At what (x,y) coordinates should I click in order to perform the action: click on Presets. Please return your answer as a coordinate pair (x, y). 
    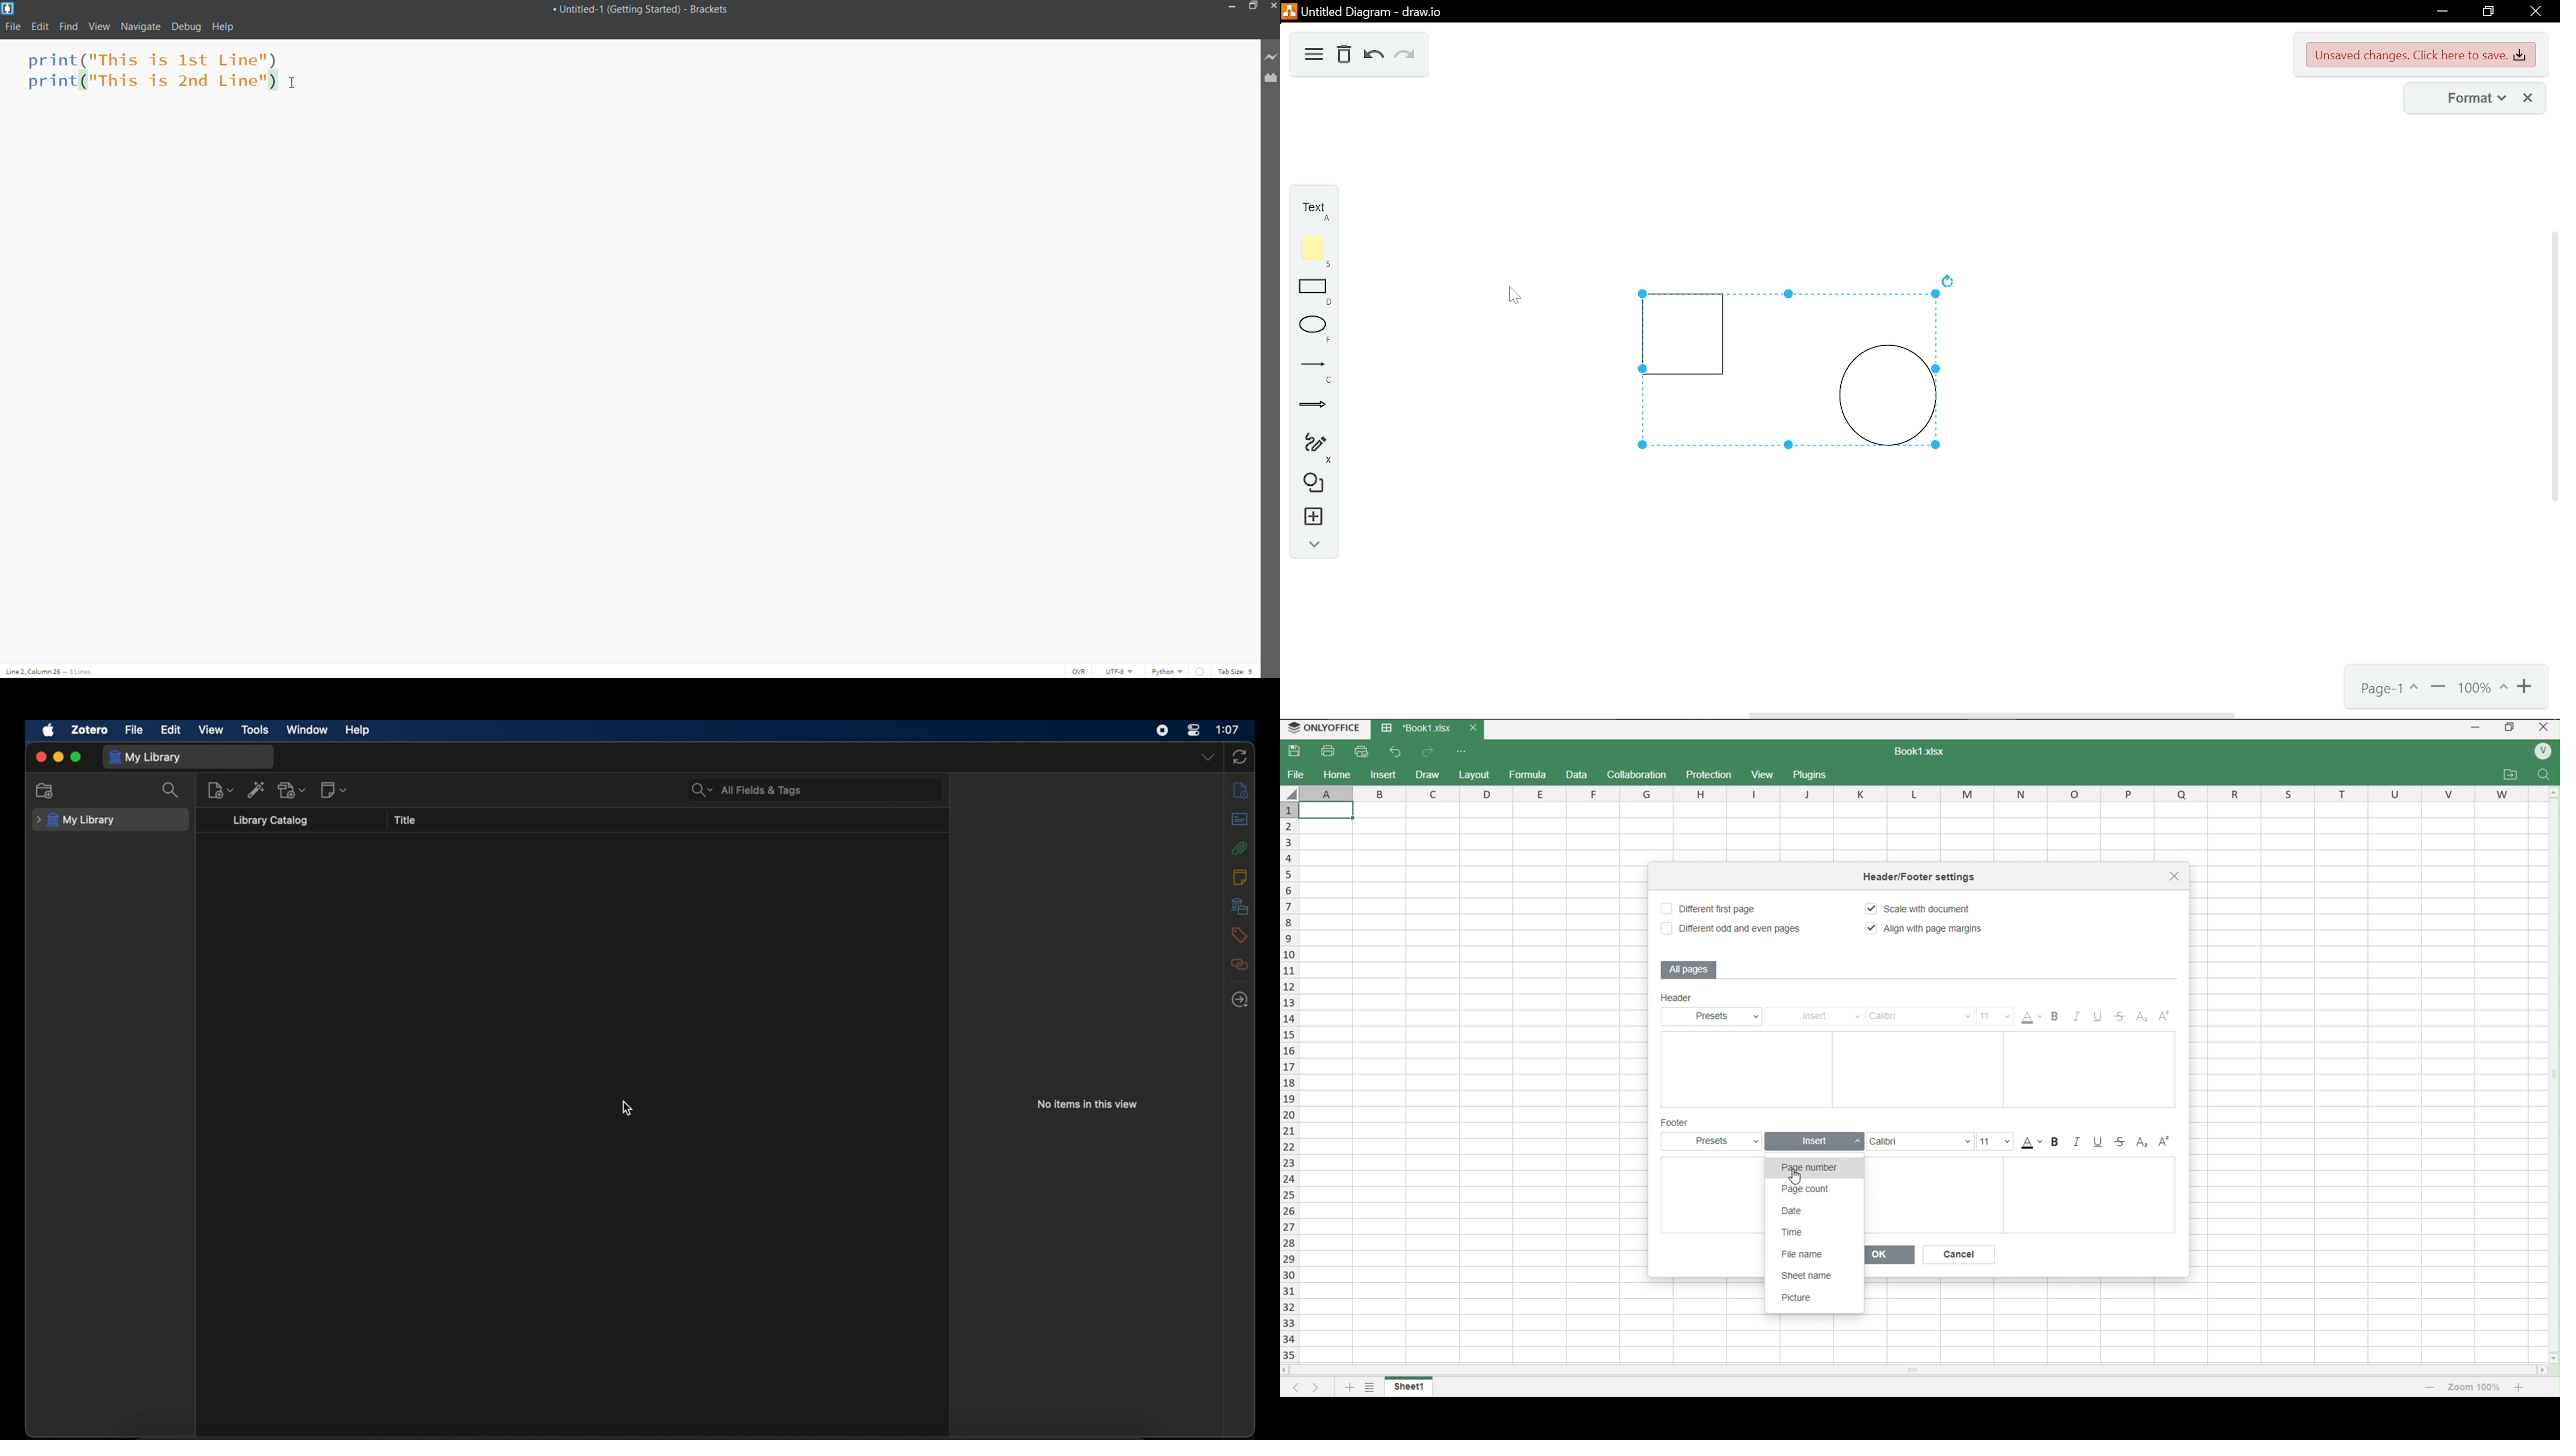
    Looking at the image, I should click on (1716, 1016).